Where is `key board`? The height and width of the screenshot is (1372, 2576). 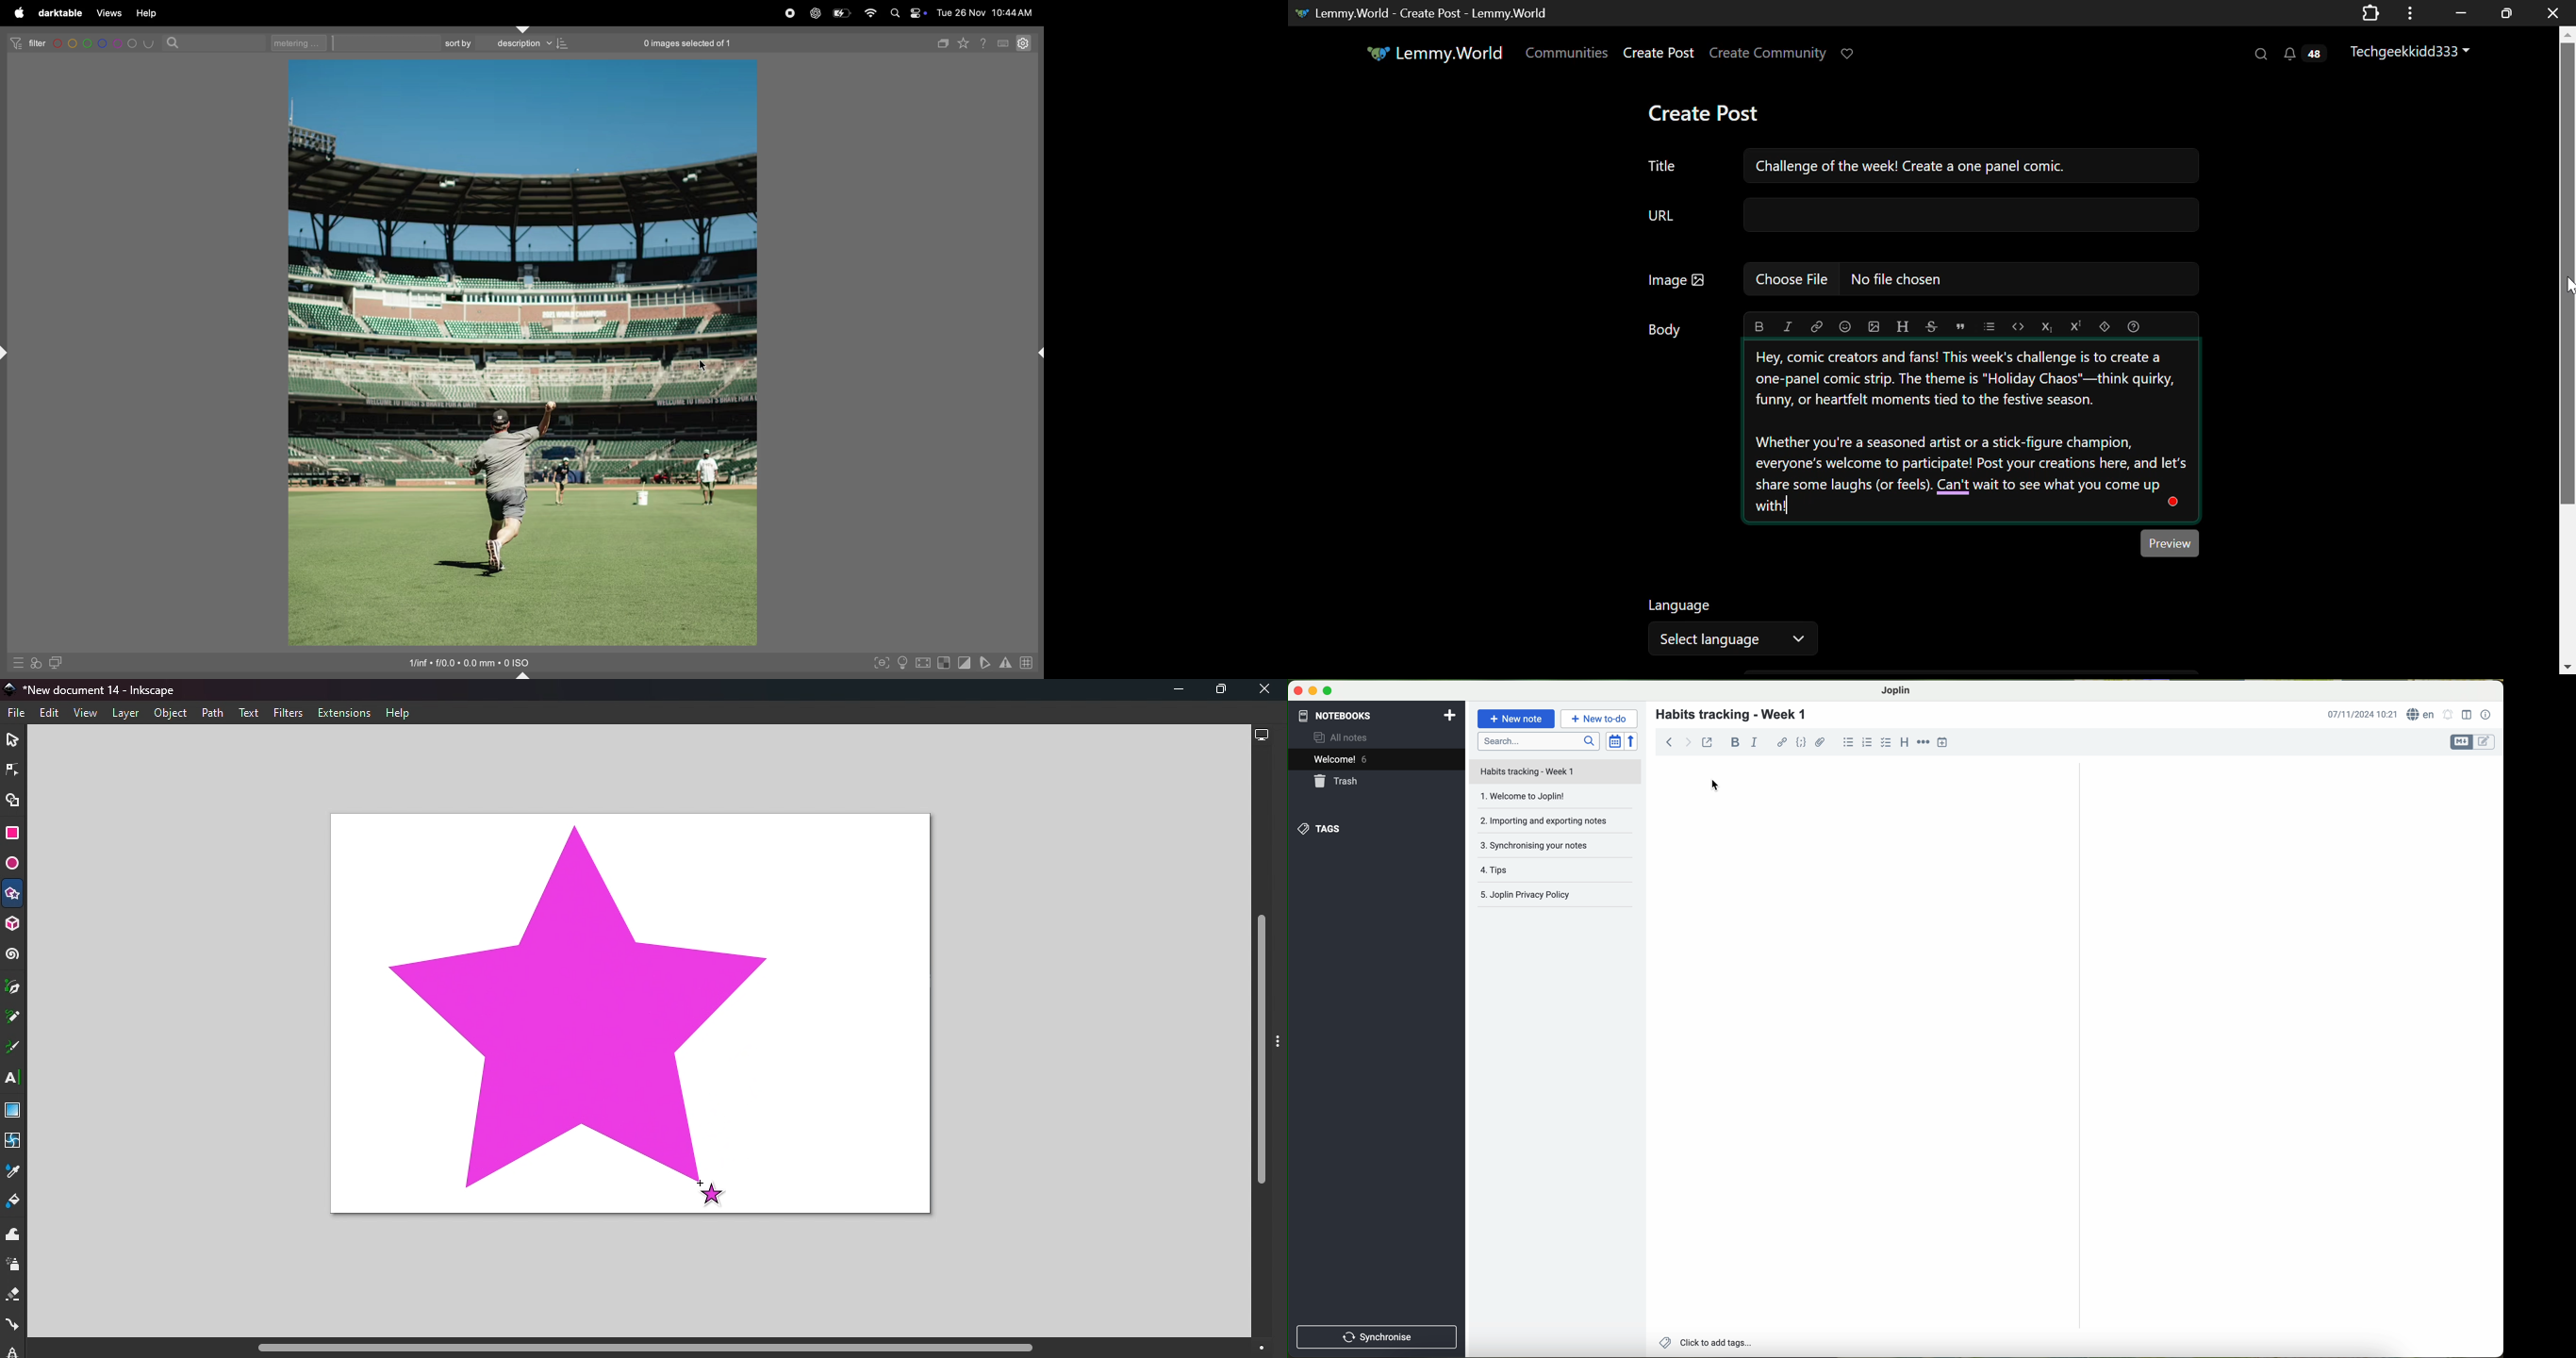 key board is located at coordinates (1003, 43).